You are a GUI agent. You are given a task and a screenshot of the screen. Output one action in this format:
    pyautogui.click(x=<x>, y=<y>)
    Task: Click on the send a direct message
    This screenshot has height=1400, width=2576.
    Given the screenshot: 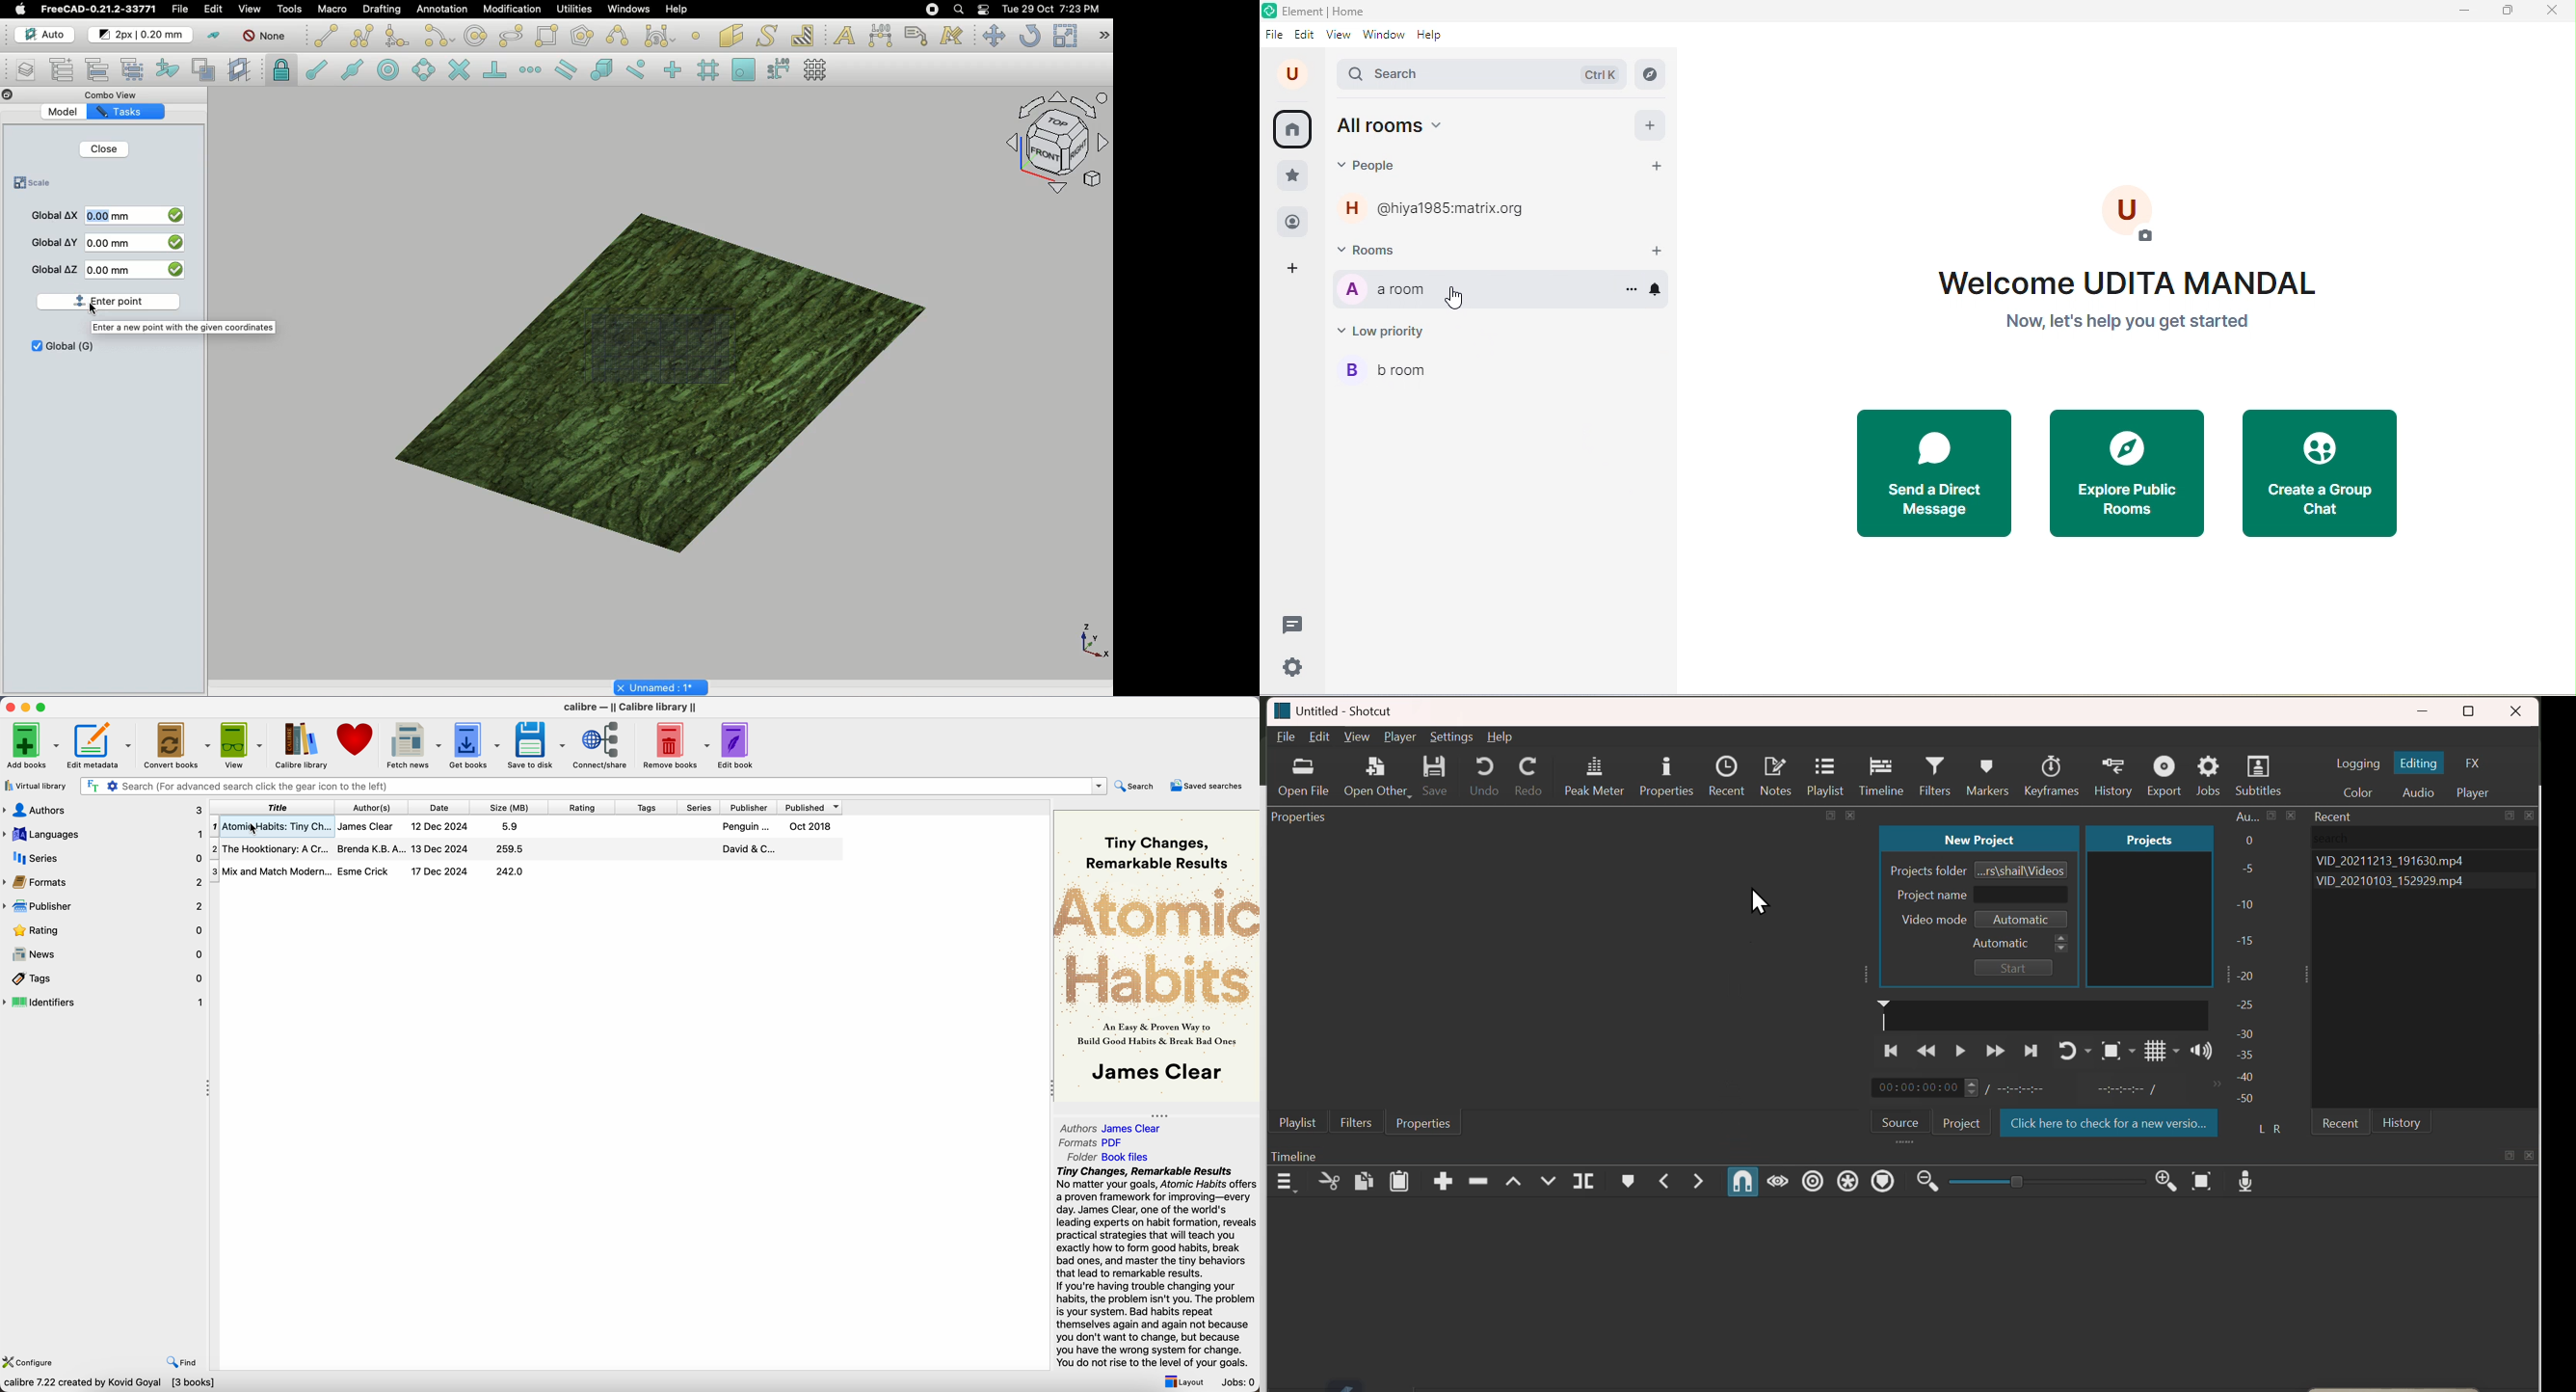 What is the action you would take?
    pyautogui.click(x=1931, y=469)
    